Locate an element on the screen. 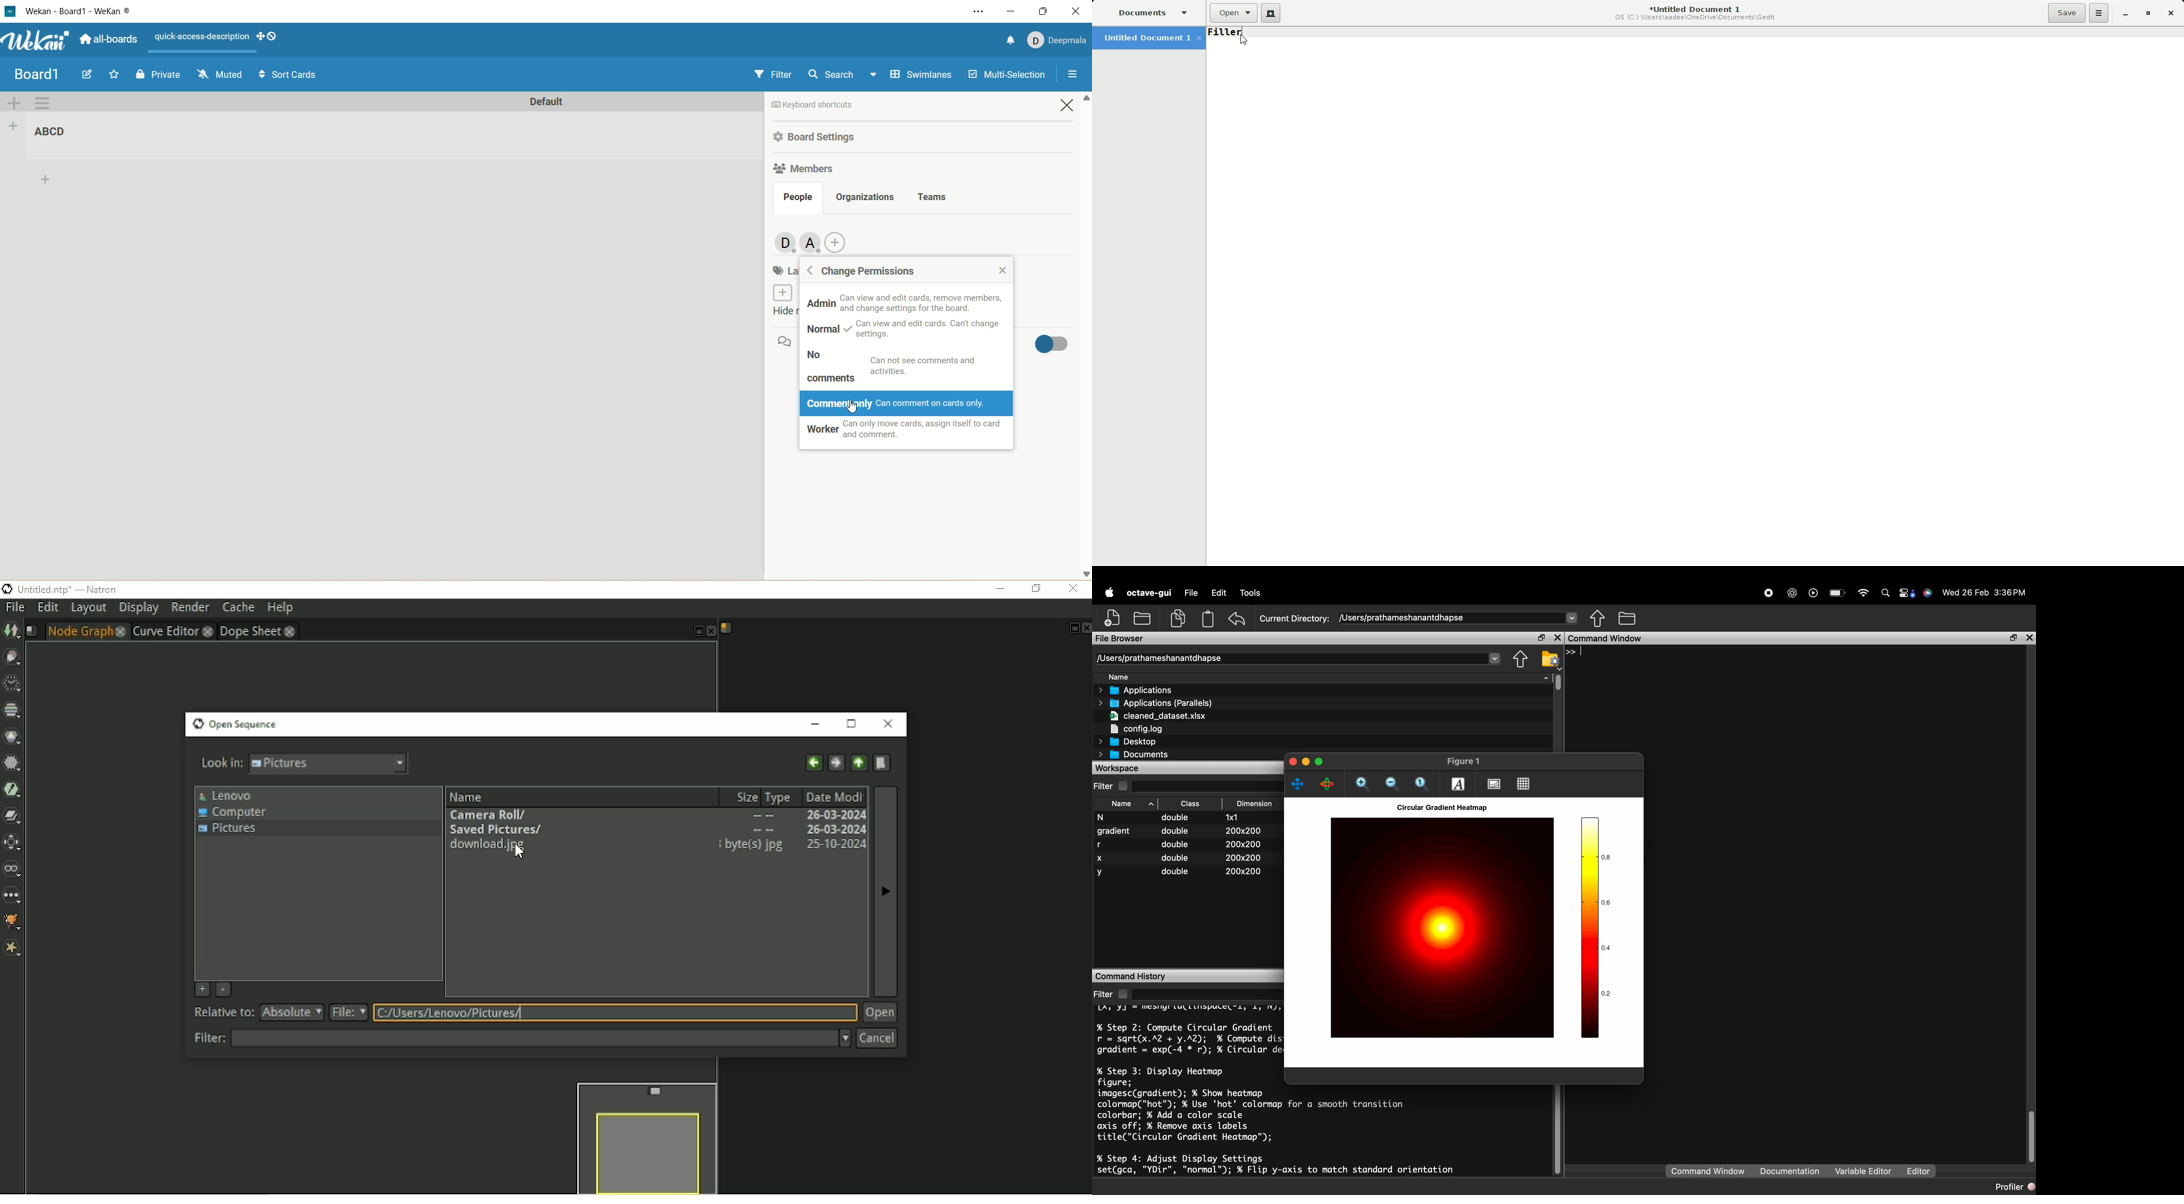 This screenshot has width=2184, height=1204. Minimize is located at coordinates (2125, 14).